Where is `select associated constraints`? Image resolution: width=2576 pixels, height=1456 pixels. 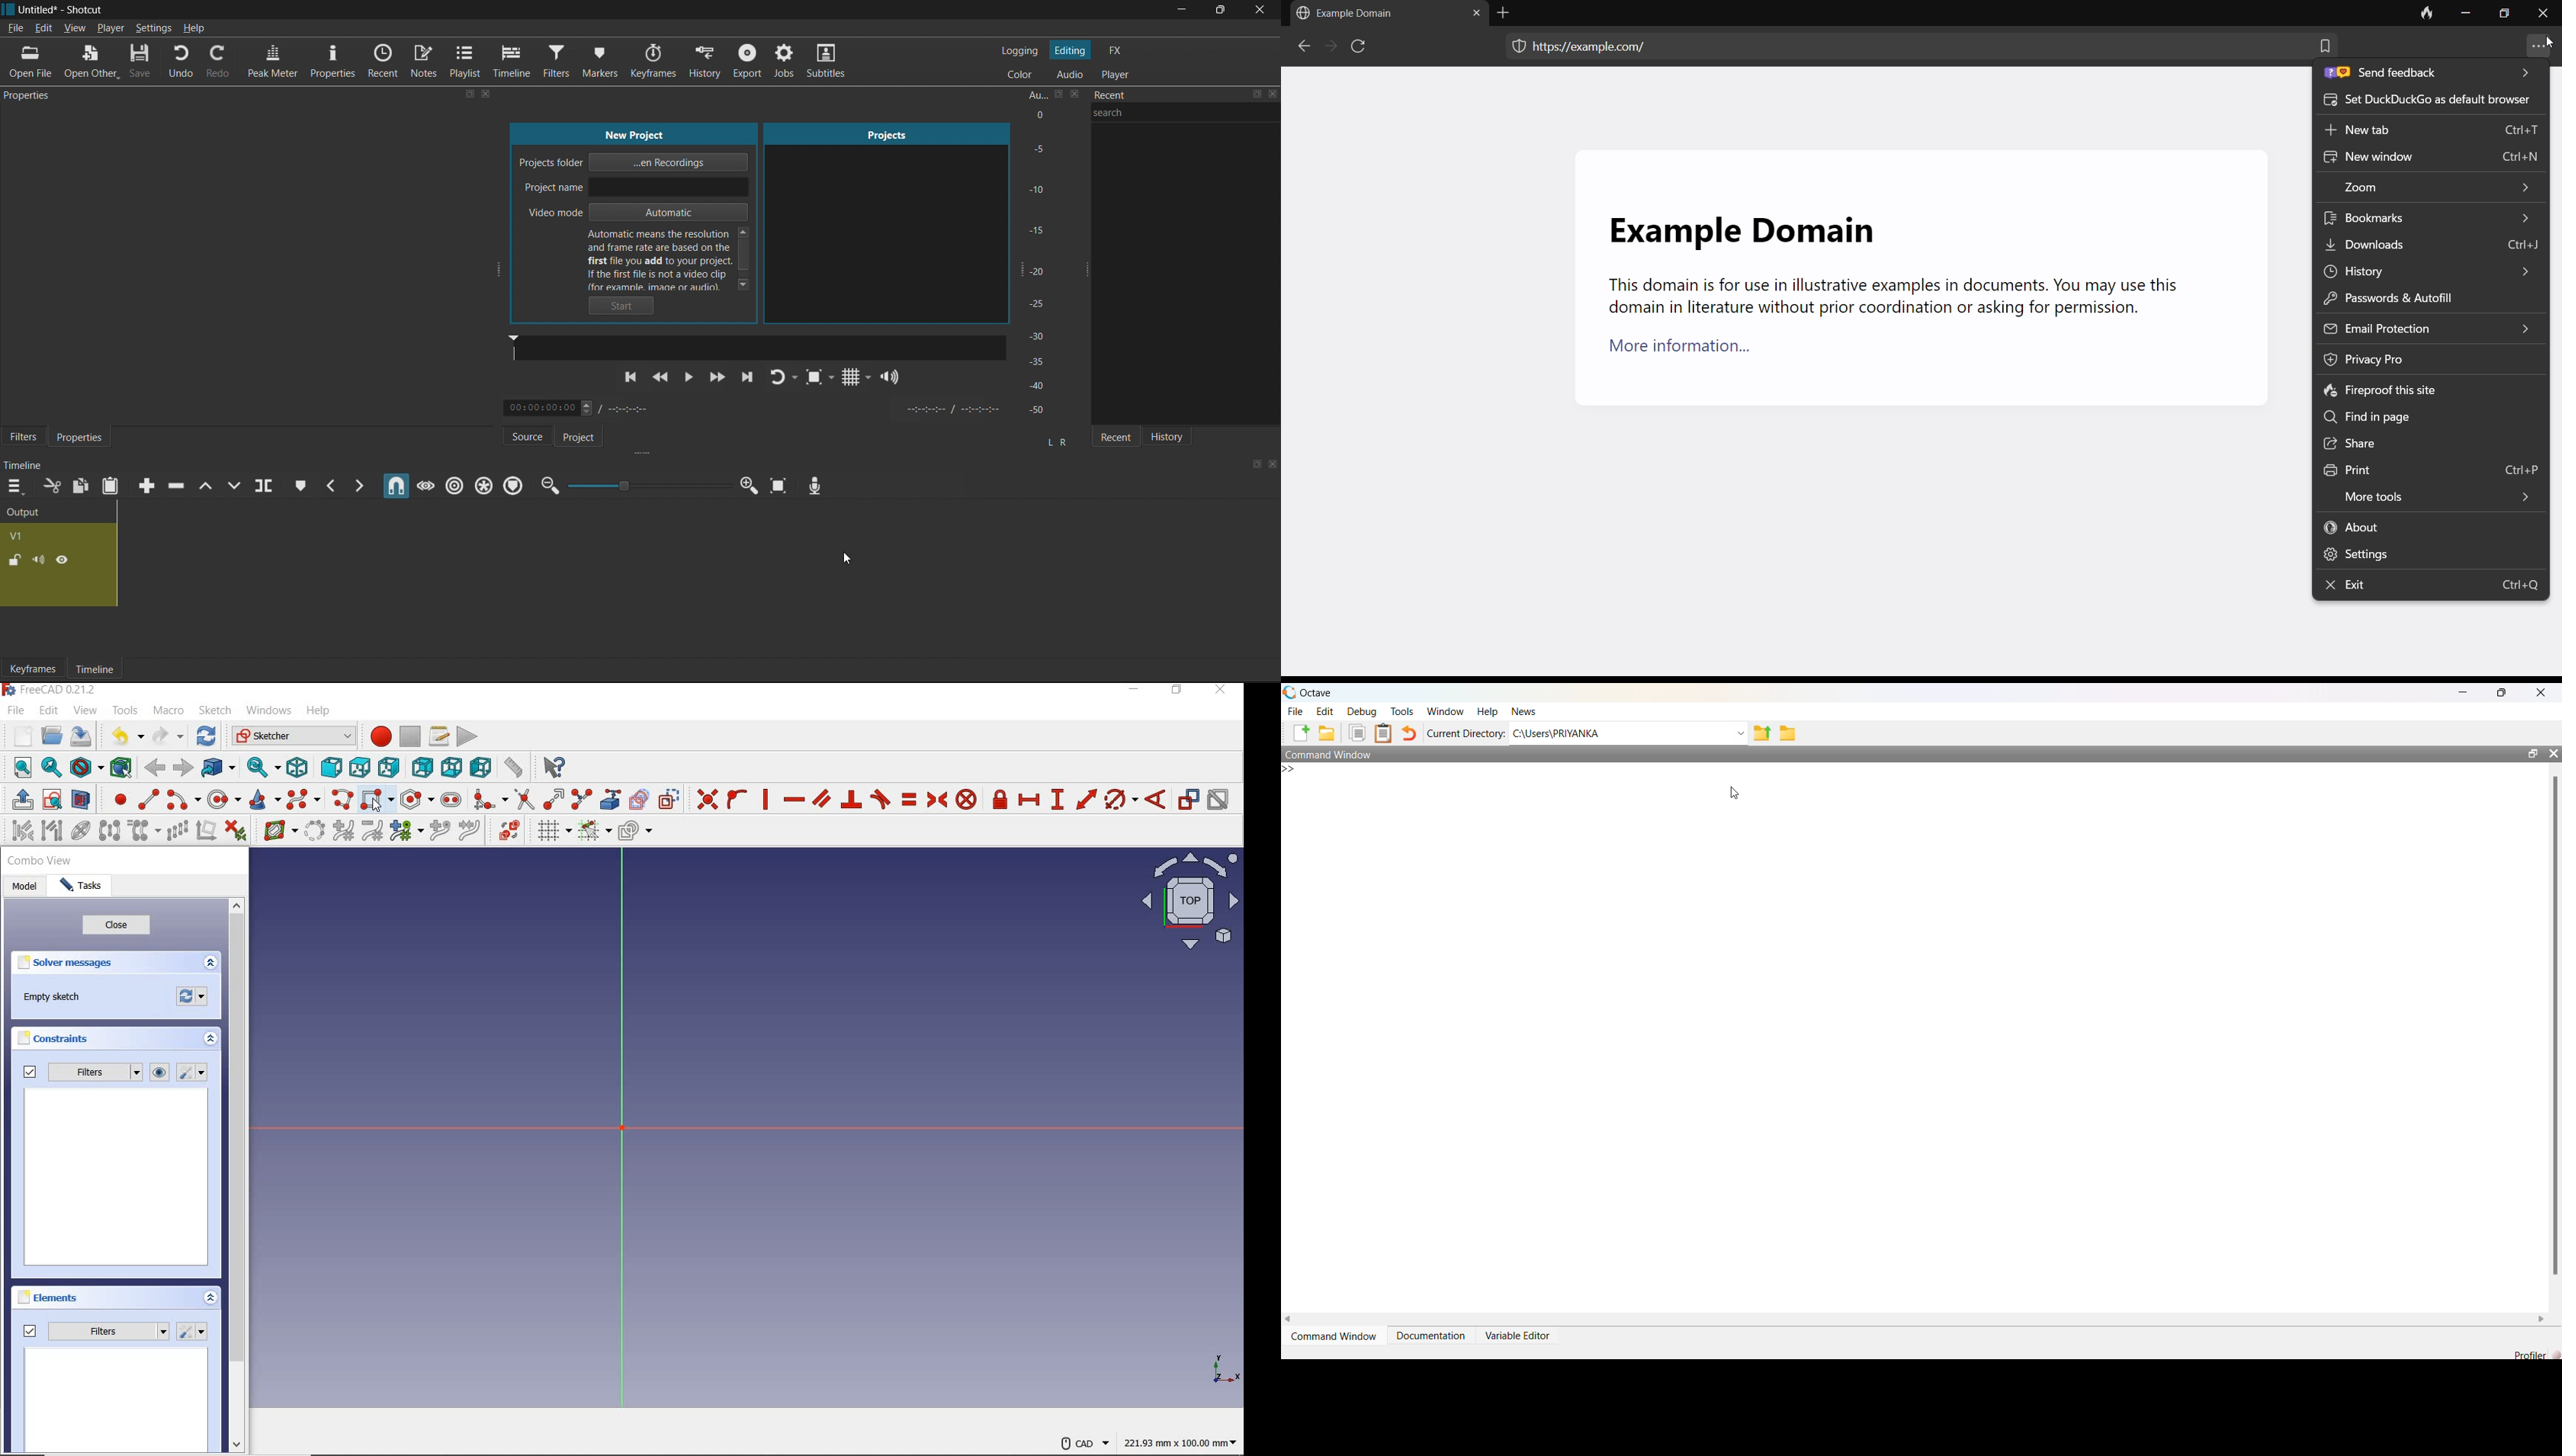 select associated constraints is located at coordinates (17, 830).